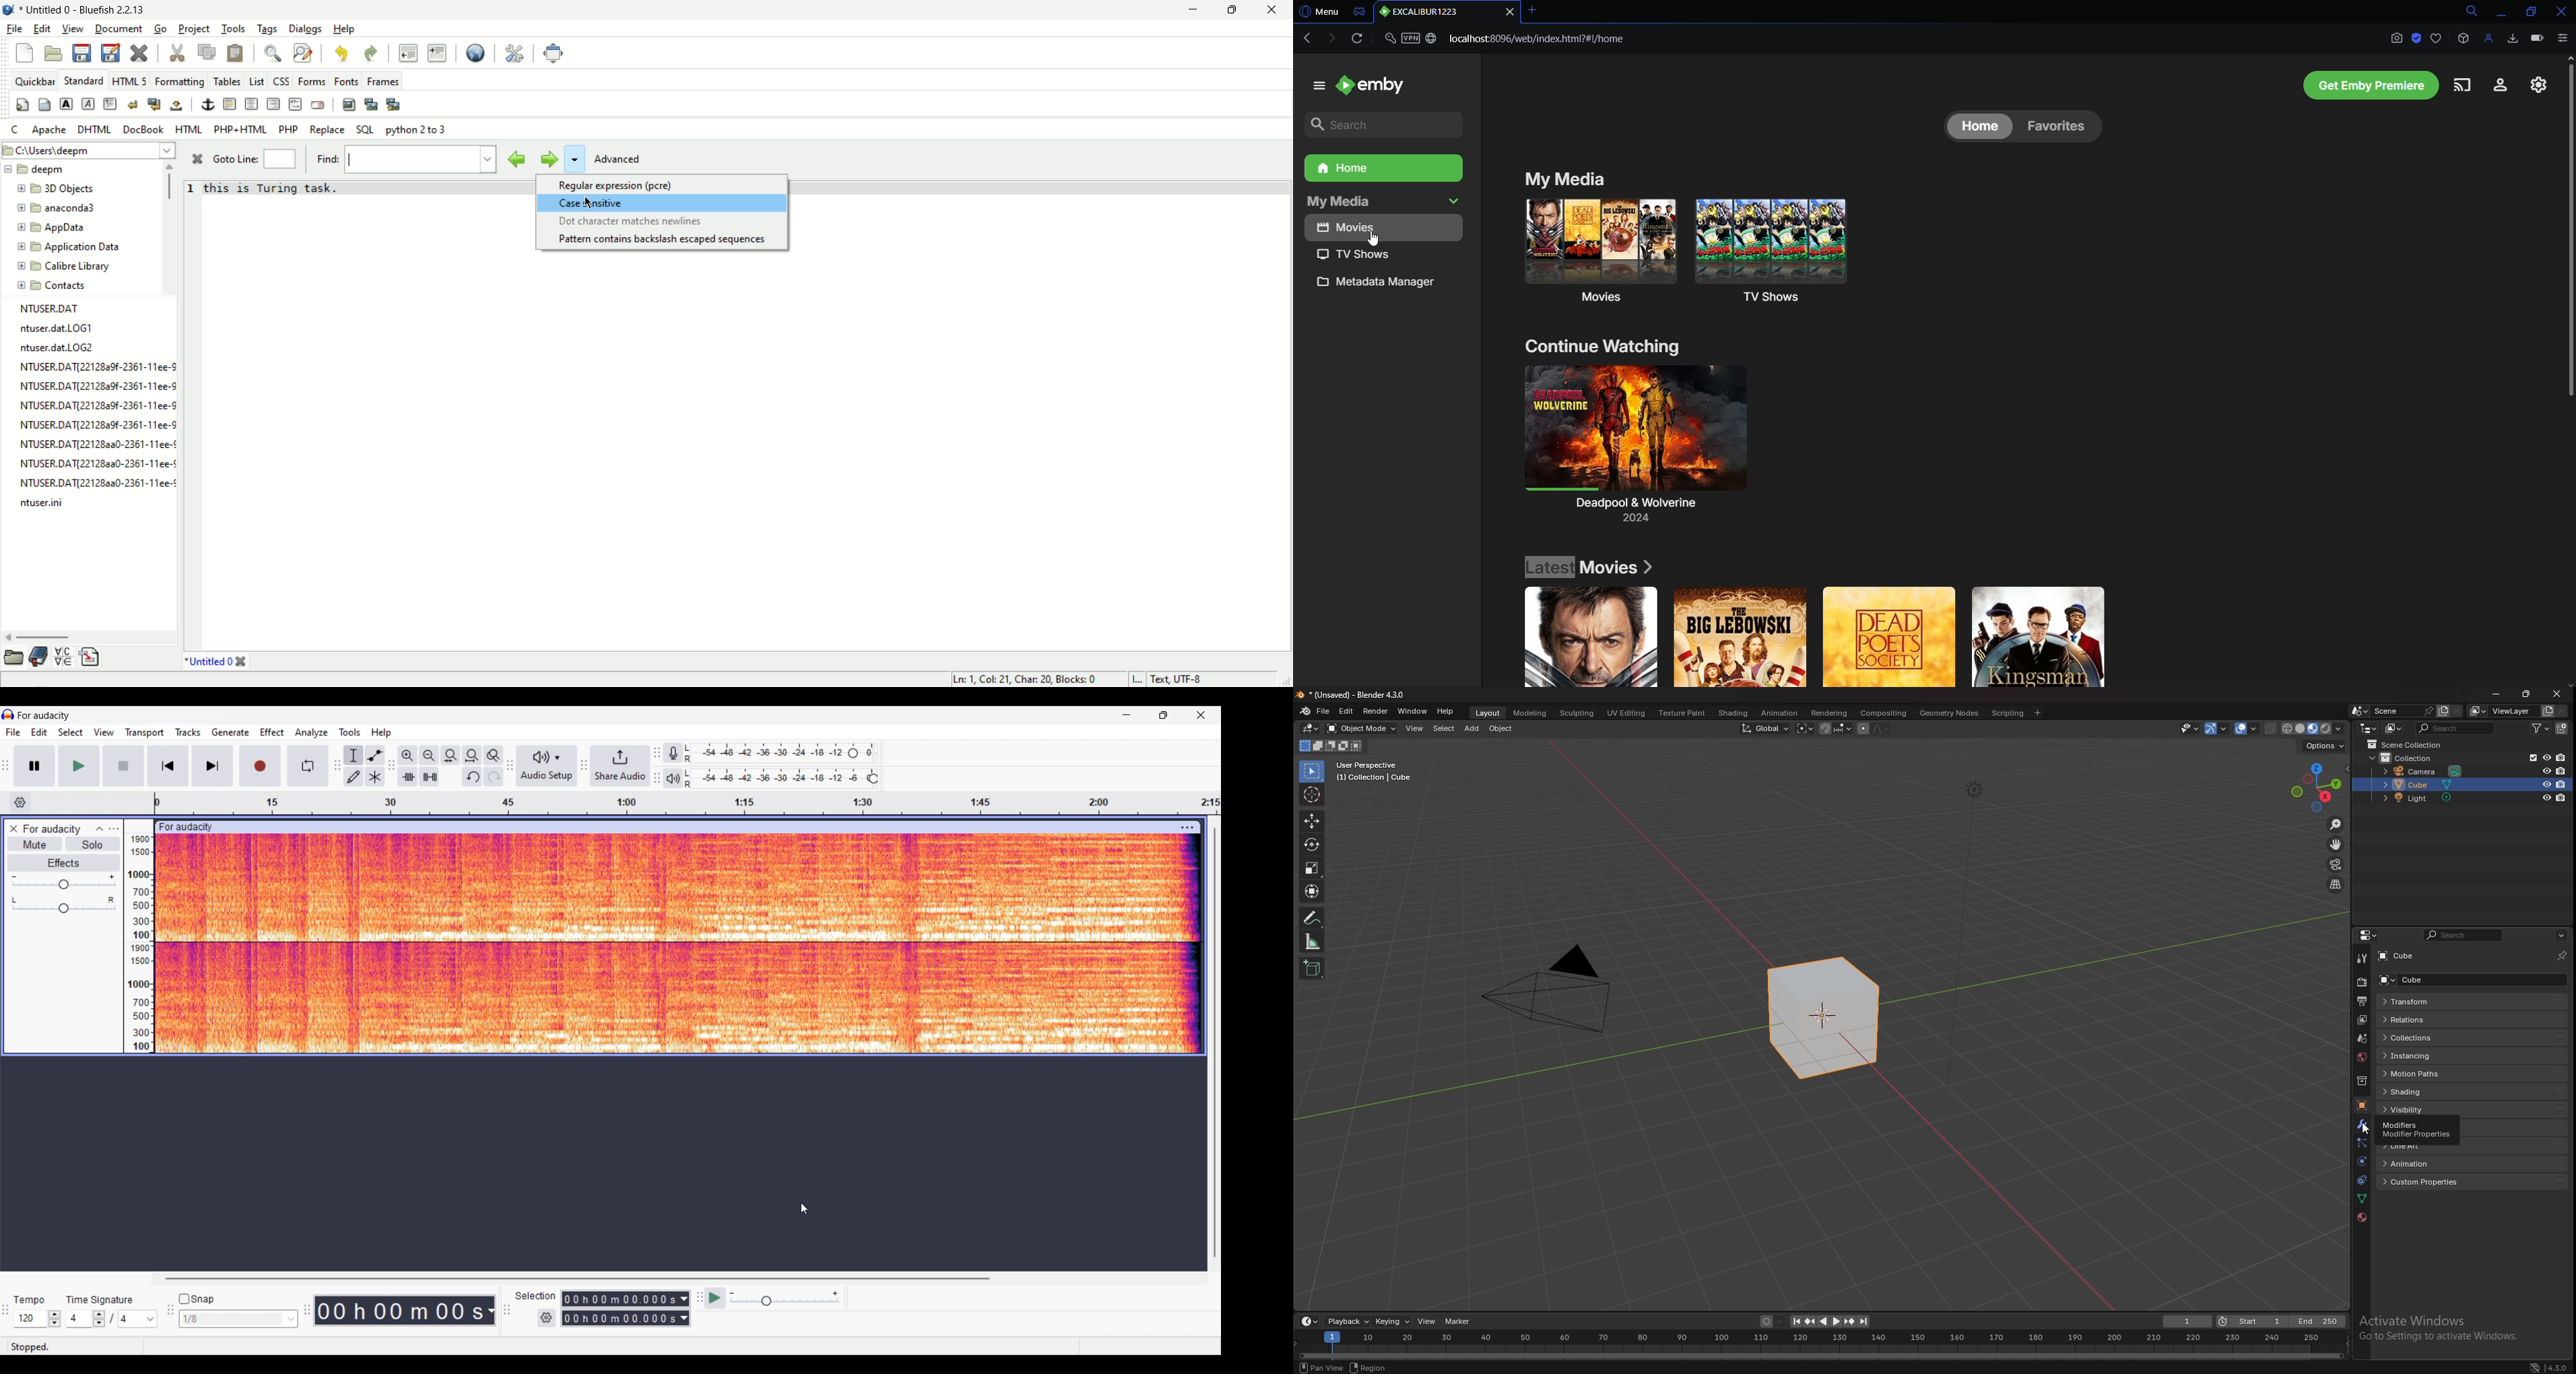 Image resolution: width=2576 pixels, height=1400 pixels. Describe the element at coordinates (114, 829) in the screenshot. I see `Open menu` at that location.